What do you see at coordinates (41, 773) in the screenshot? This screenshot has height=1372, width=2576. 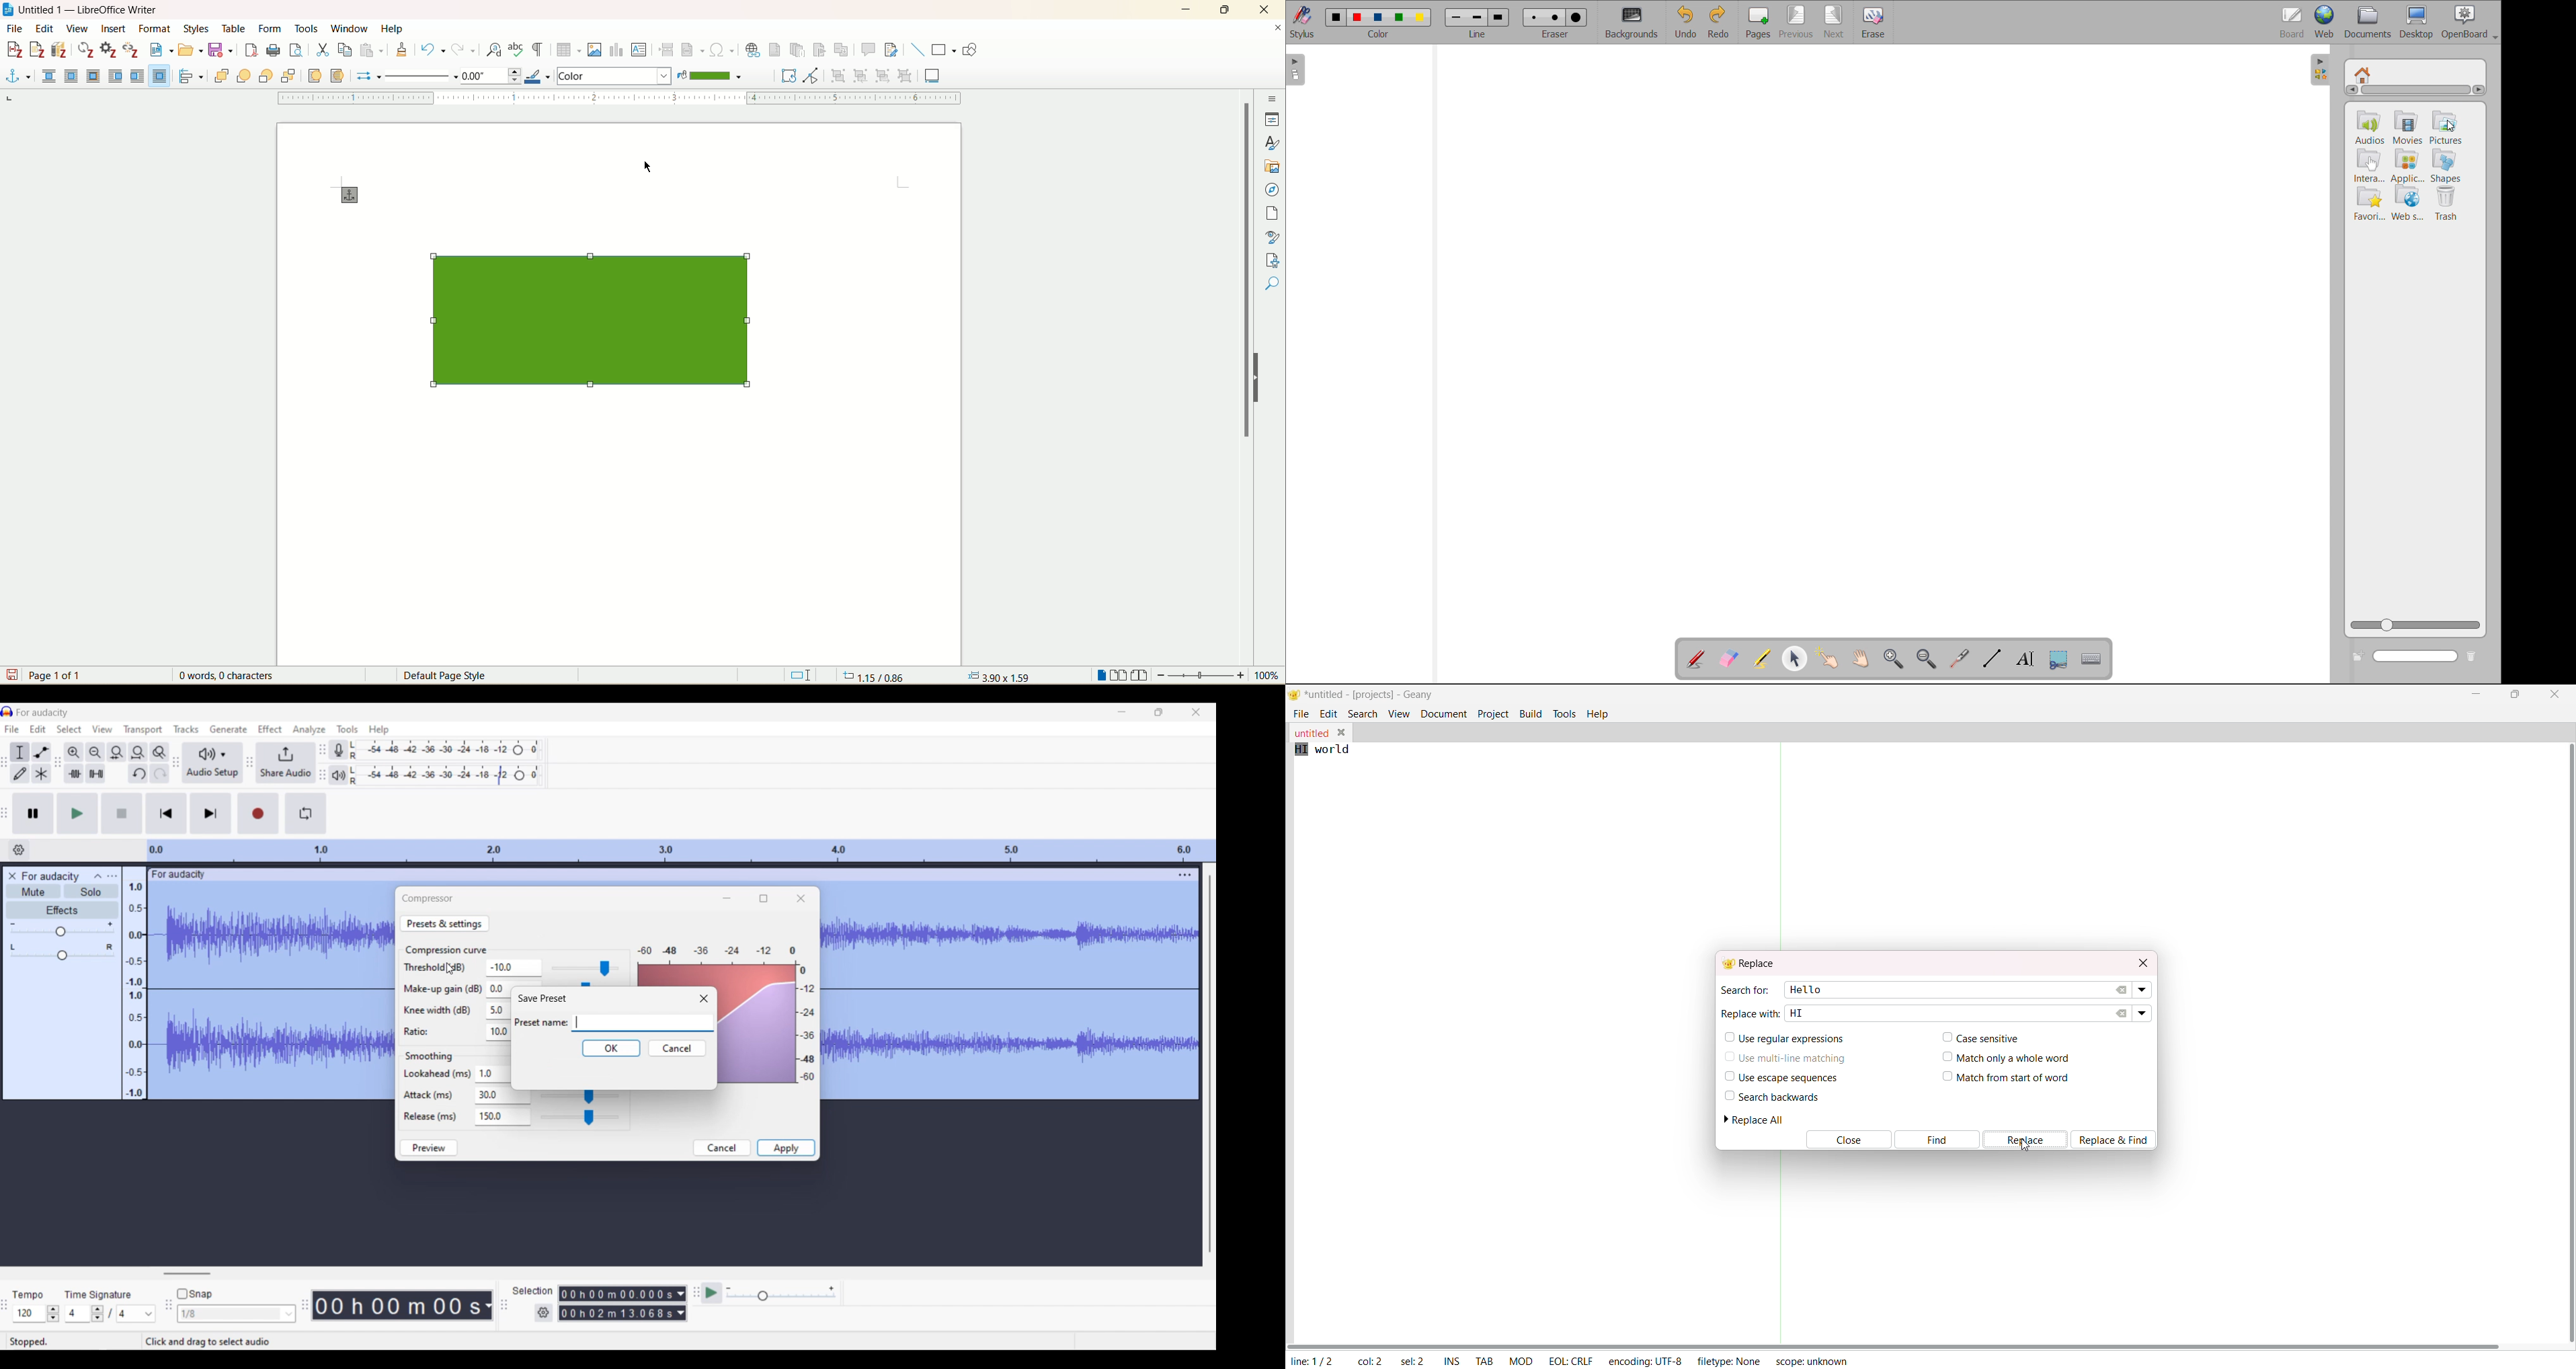 I see `Multi tool` at bounding box center [41, 773].